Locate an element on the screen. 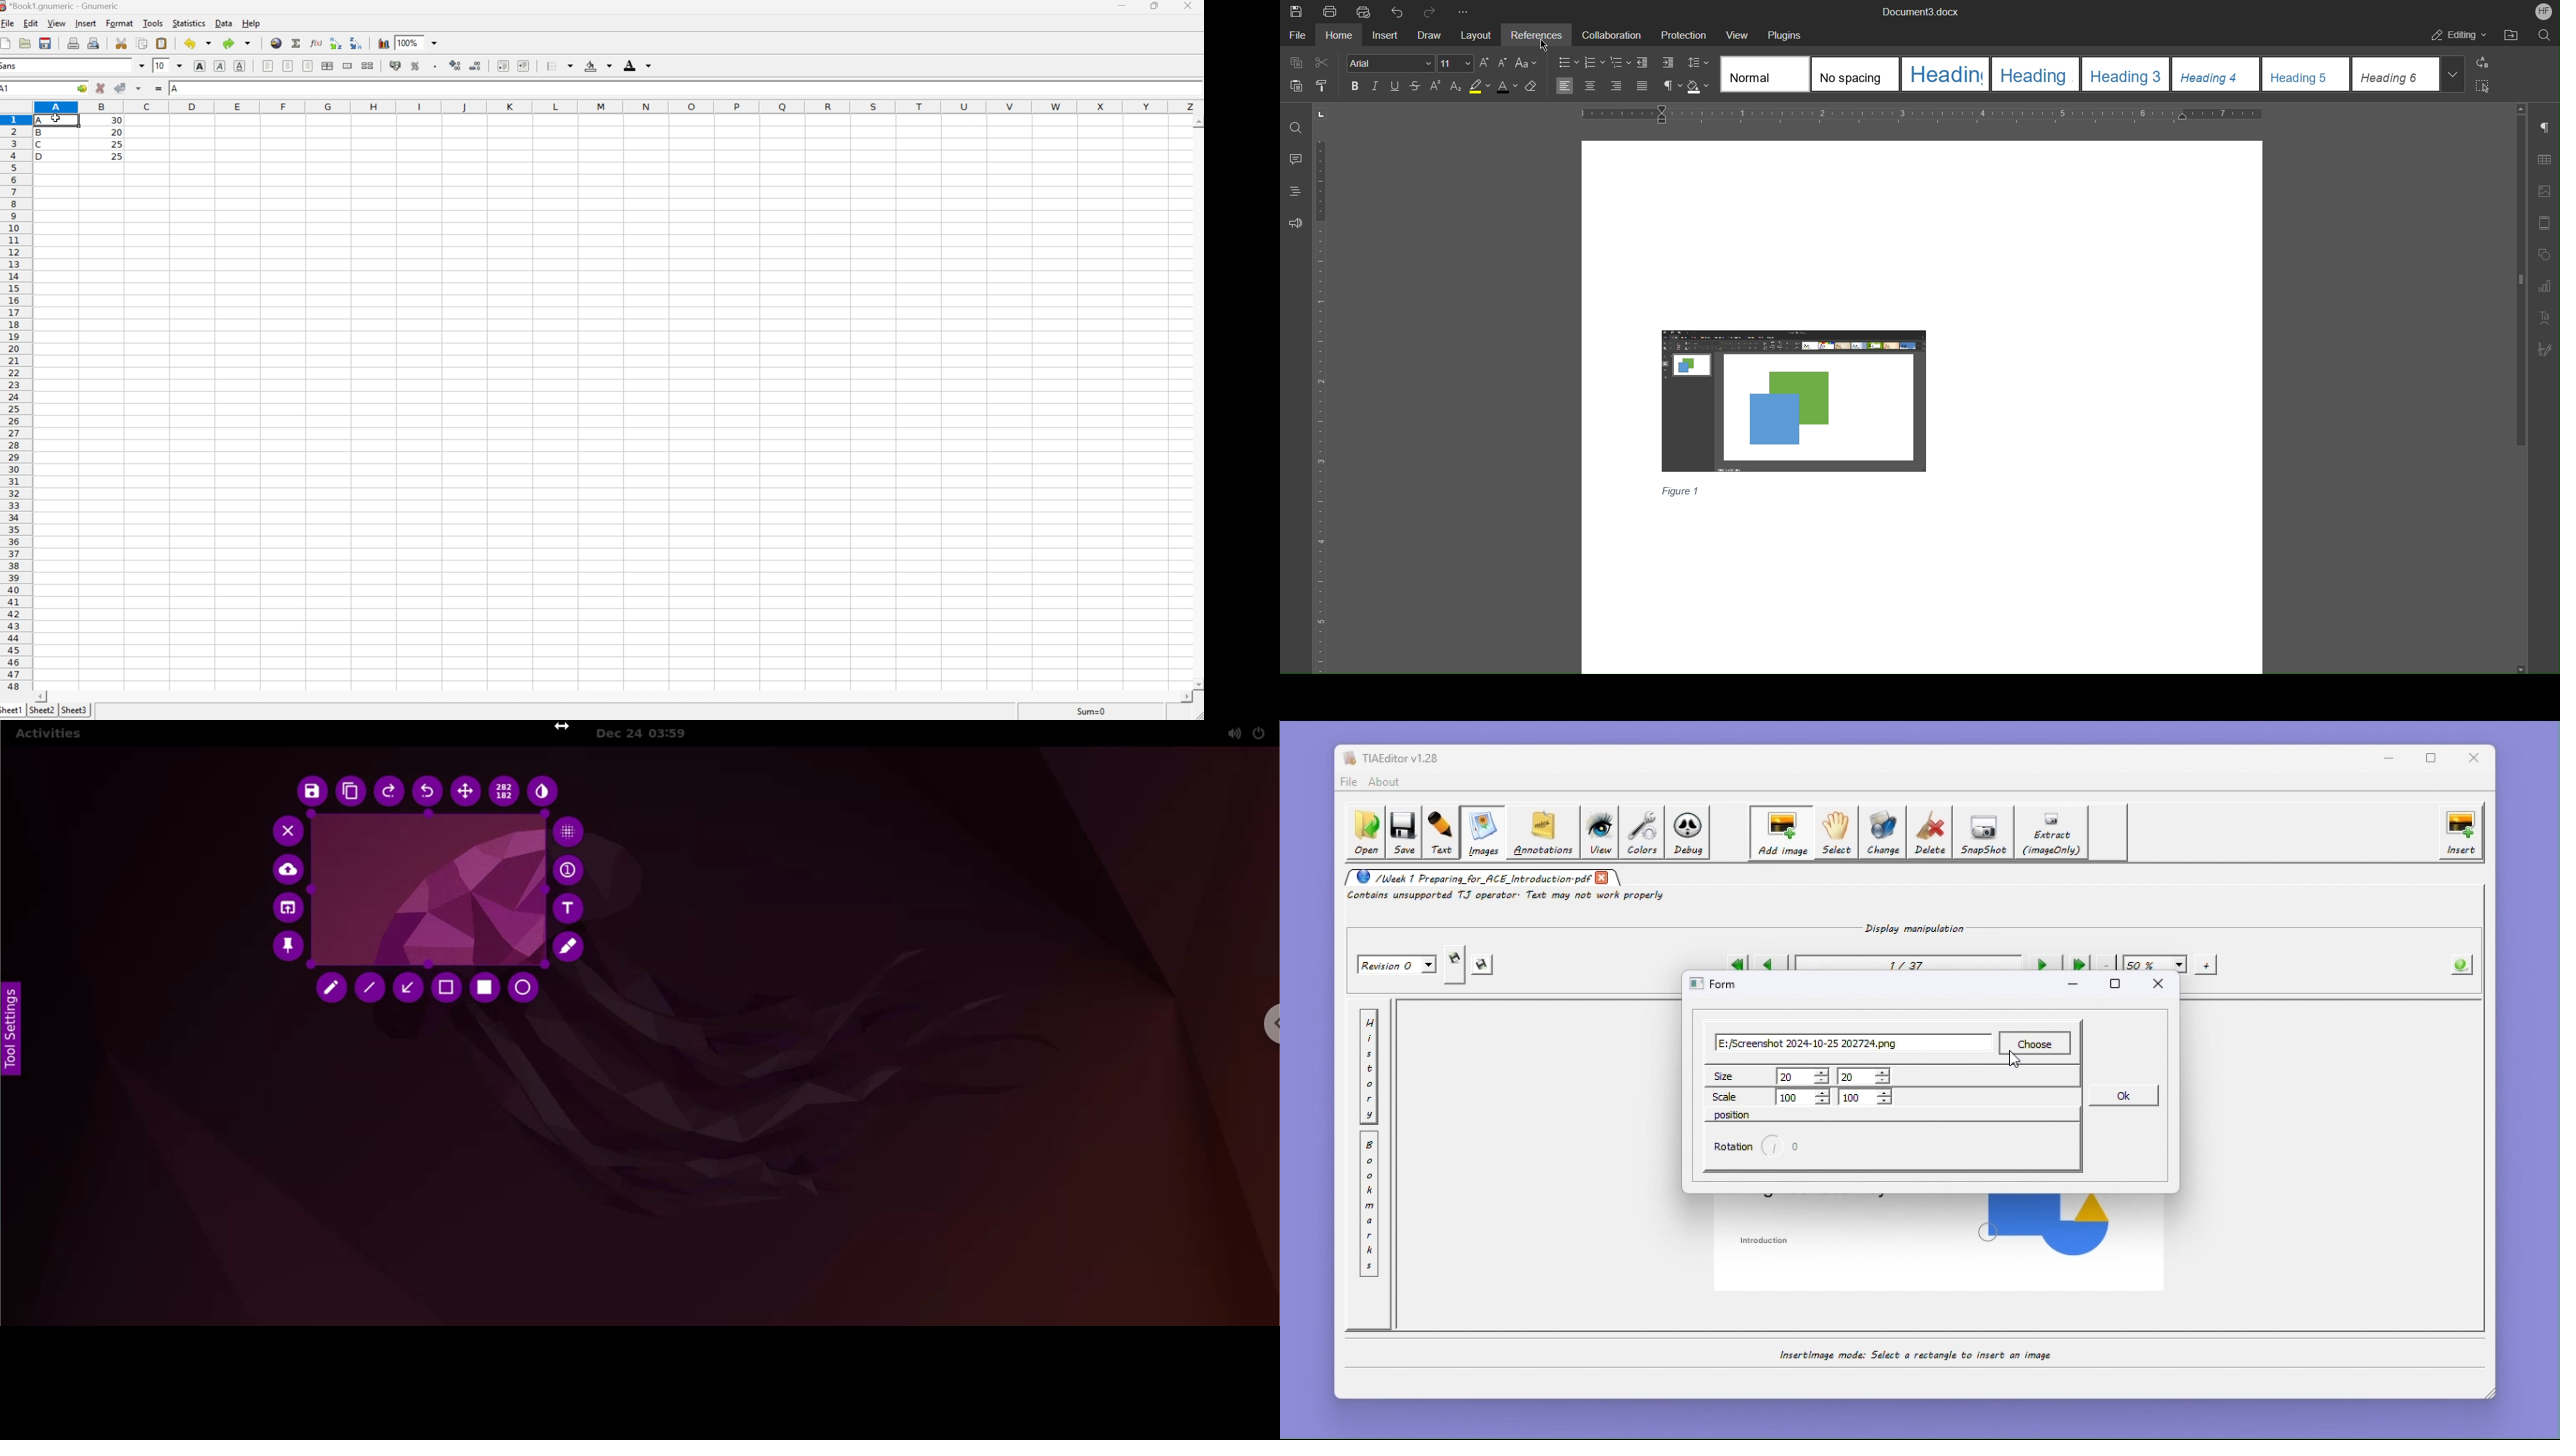 The height and width of the screenshot is (1456, 2576). Multilevel list is located at coordinates (1618, 61).